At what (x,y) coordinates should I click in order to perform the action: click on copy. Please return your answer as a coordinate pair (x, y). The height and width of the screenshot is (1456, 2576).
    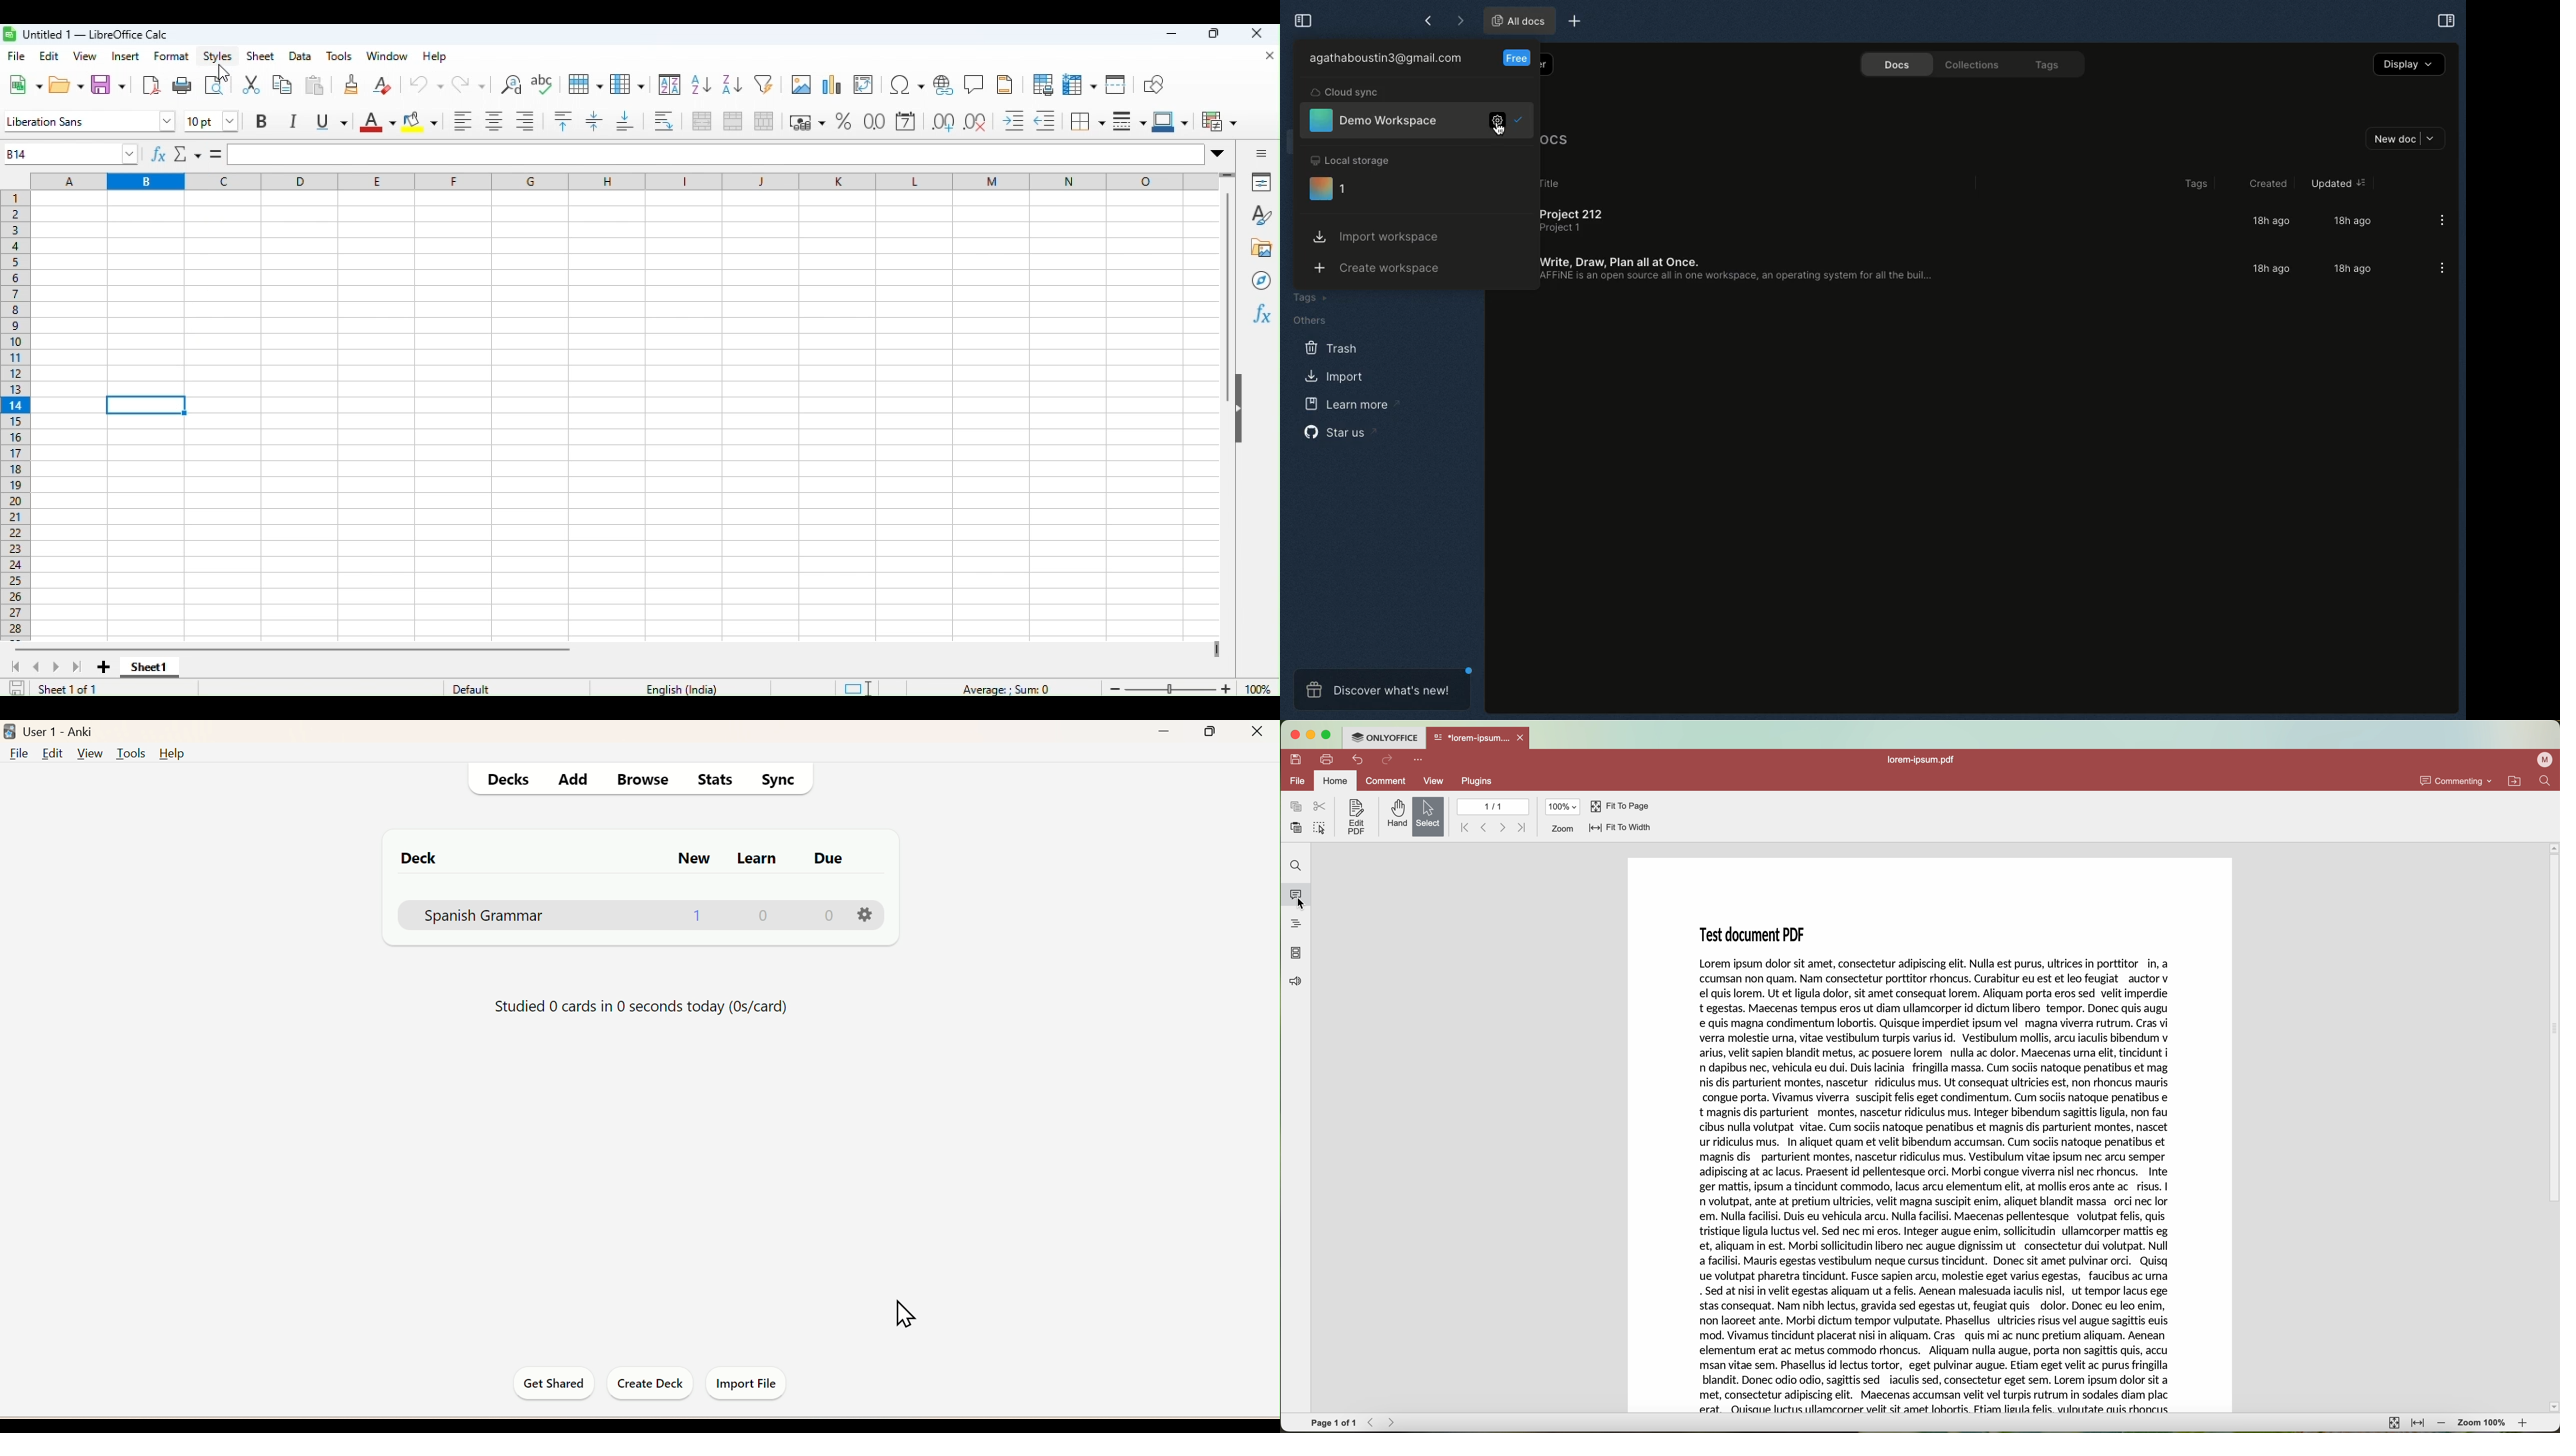
    Looking at the image, I should click on (281, 85).